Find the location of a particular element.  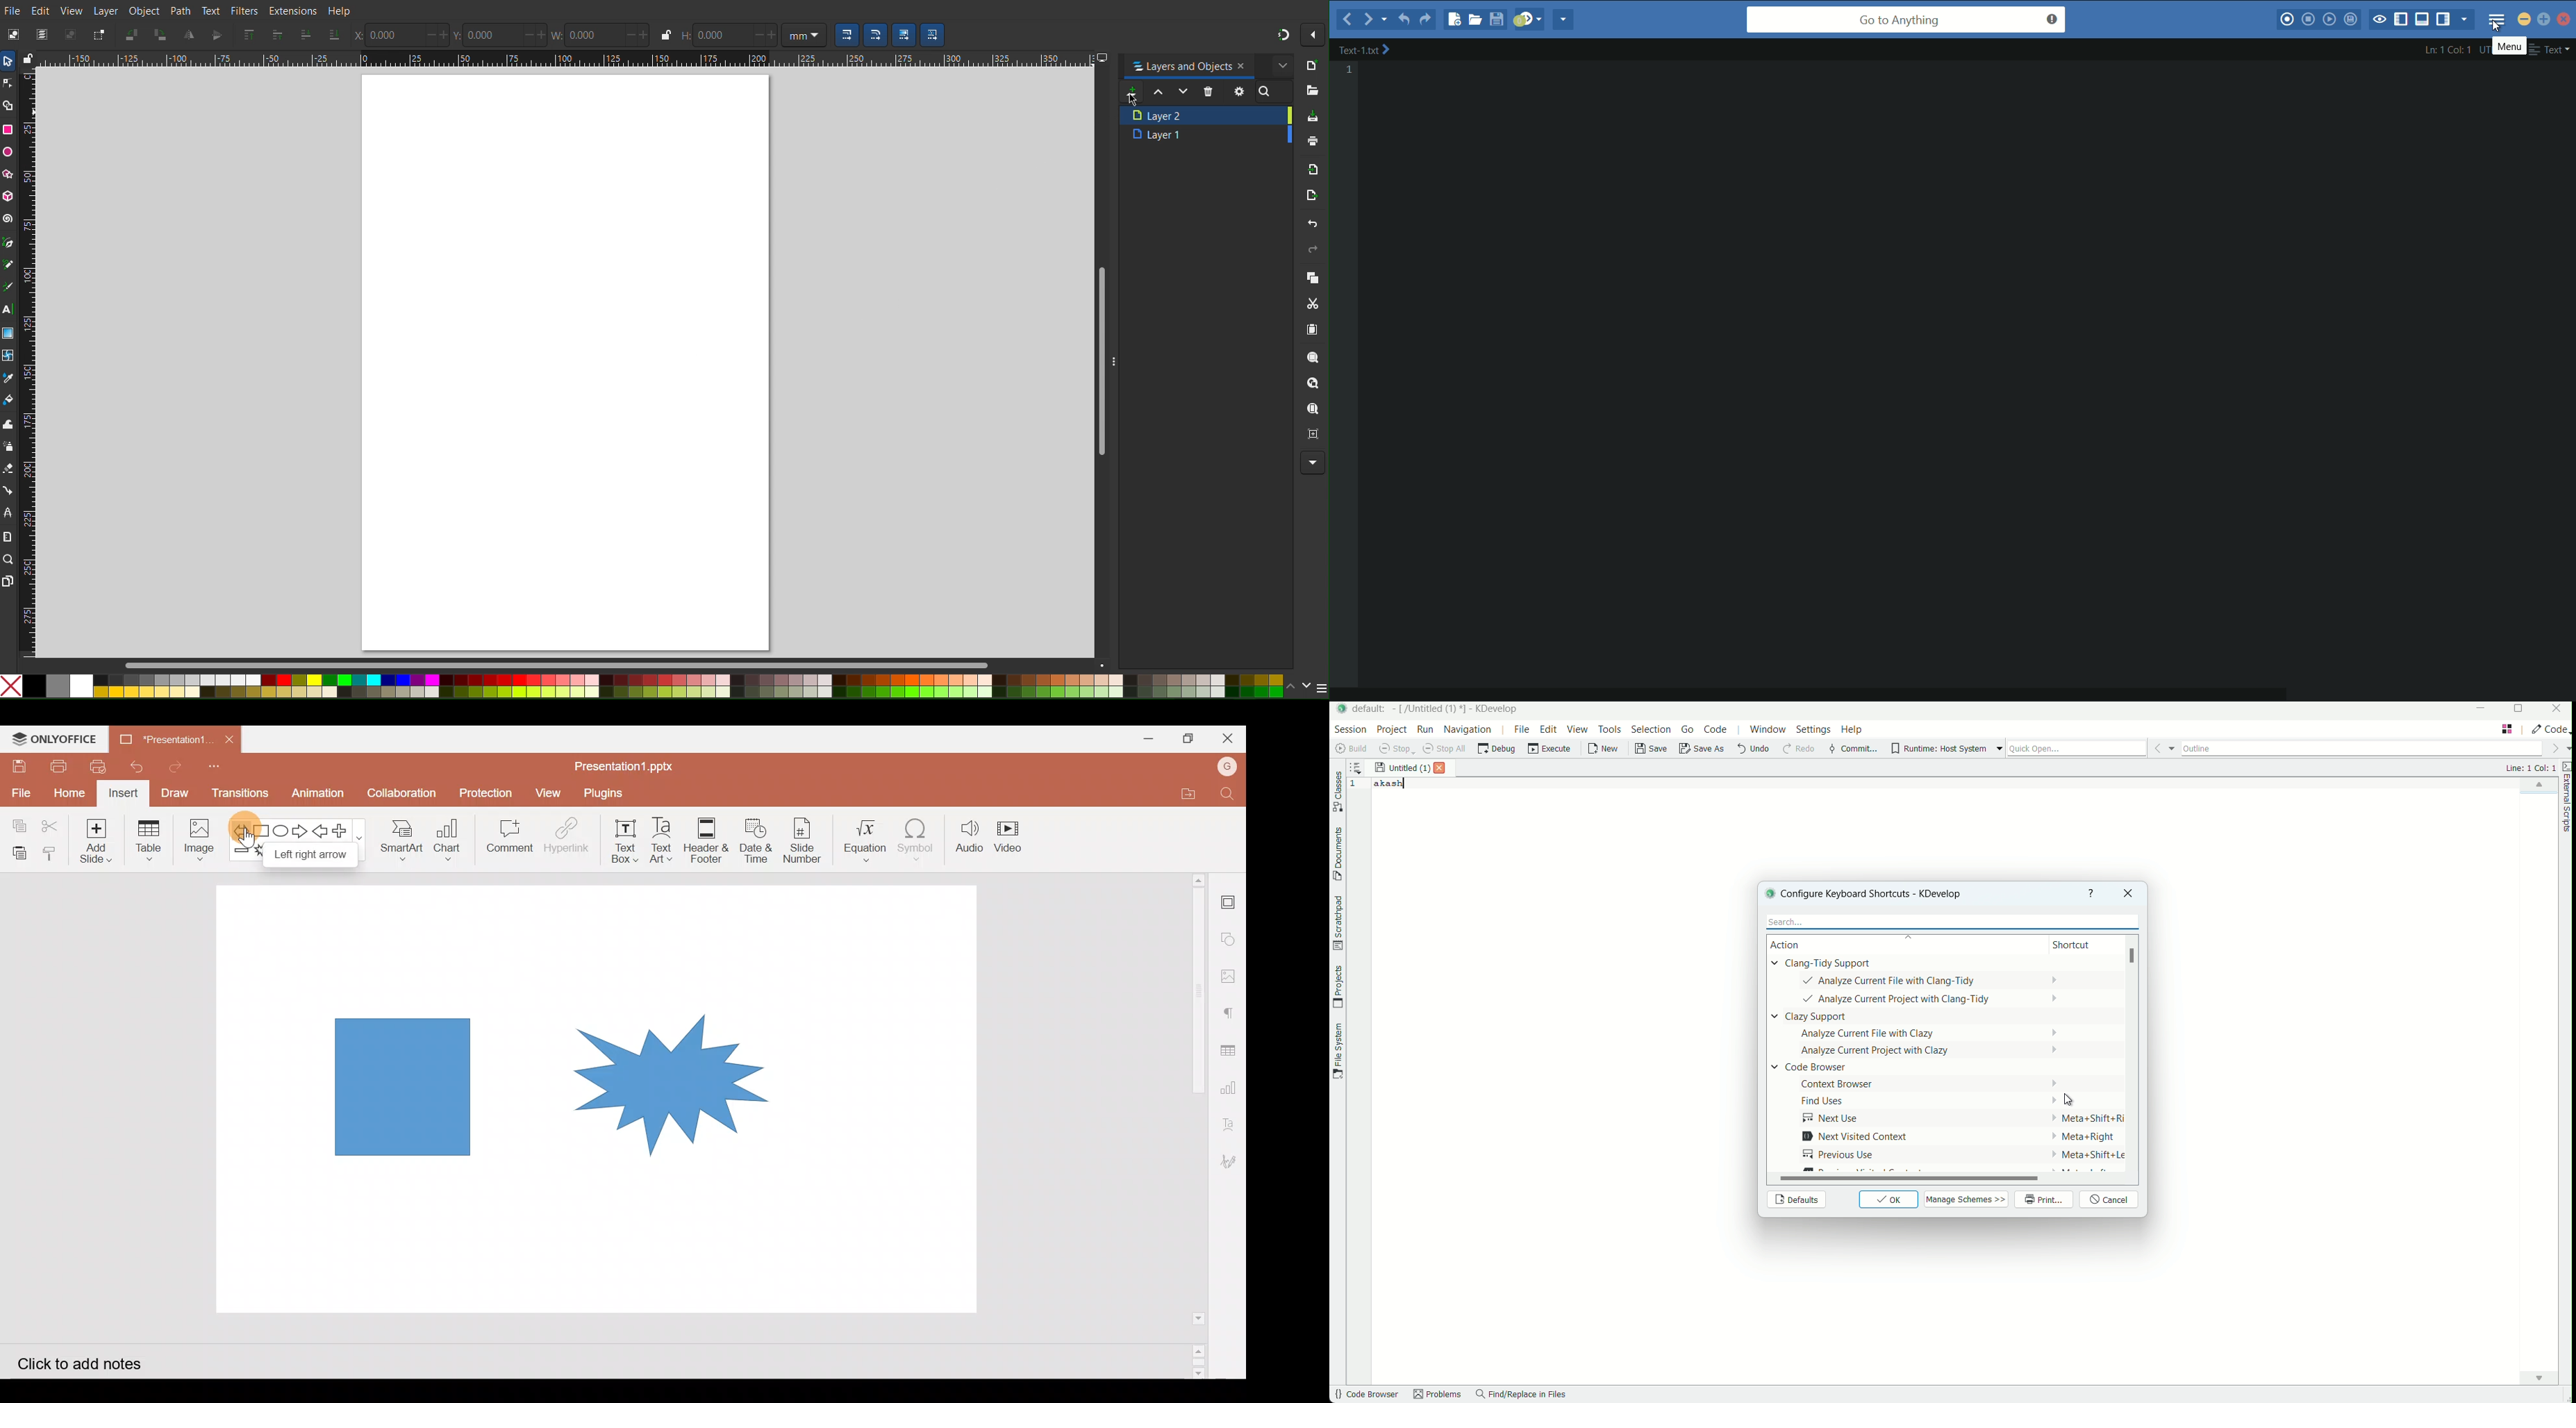

Zoom Page is located at coordinates (1311, 410).